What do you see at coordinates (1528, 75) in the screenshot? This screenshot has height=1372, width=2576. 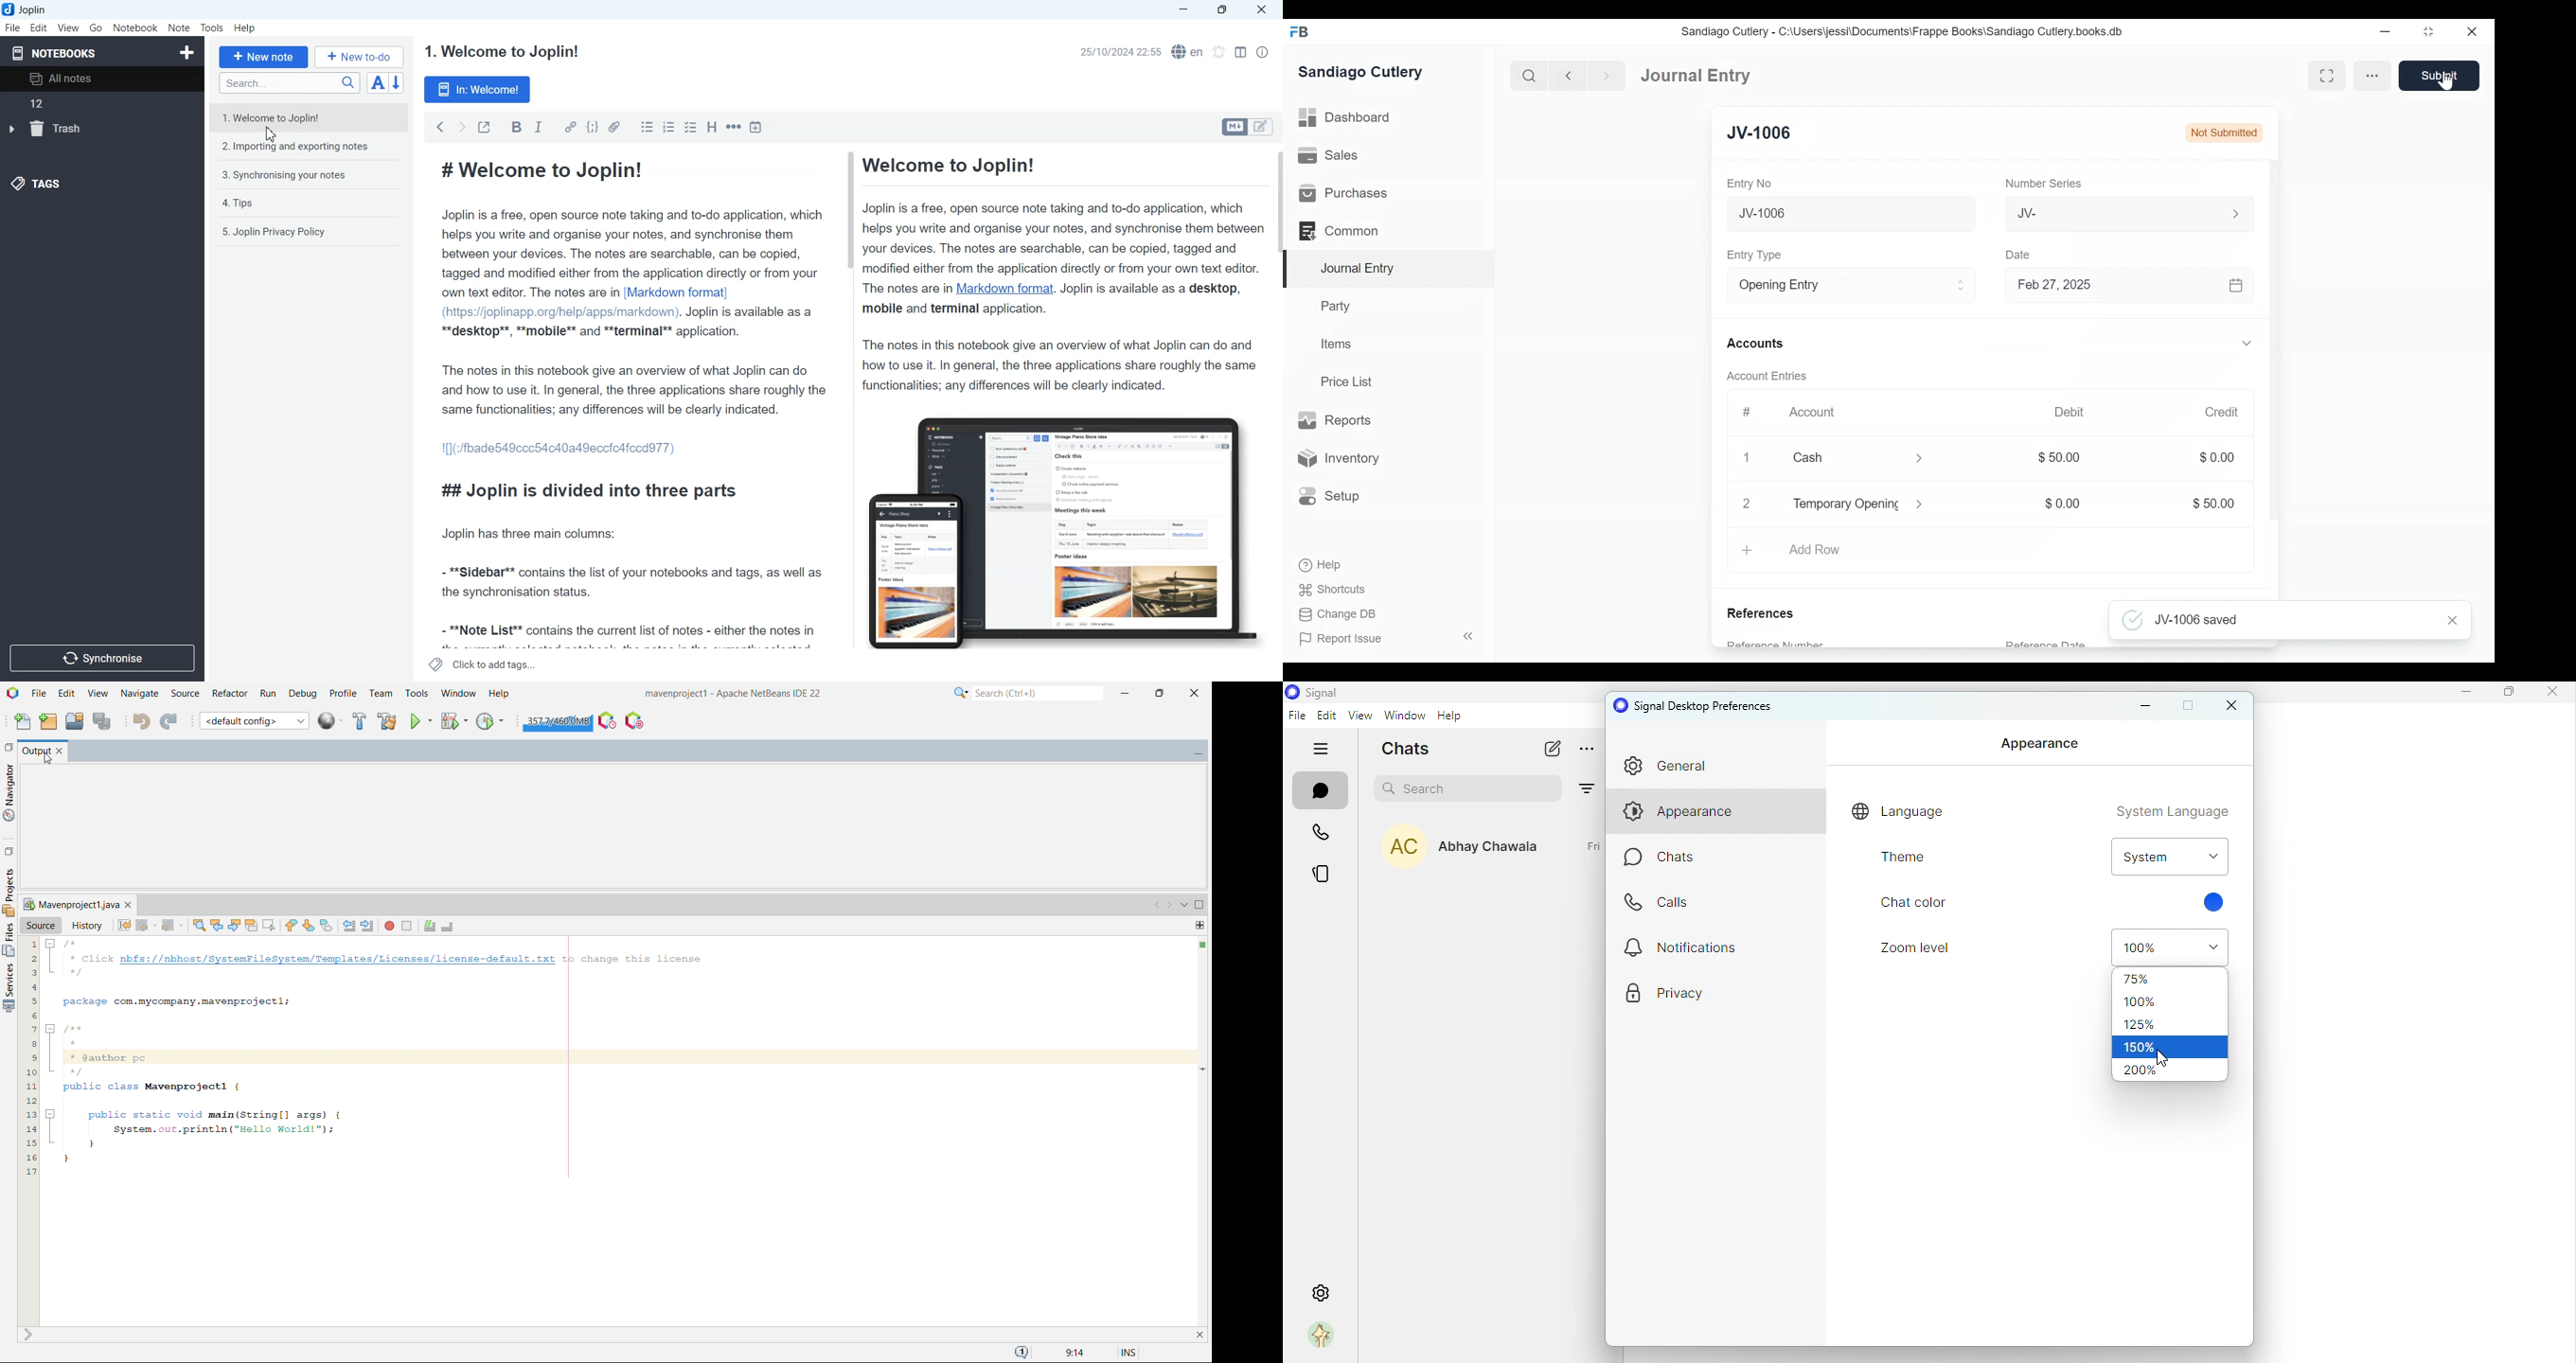 I see `Search` at bounding box center [1528, 75].